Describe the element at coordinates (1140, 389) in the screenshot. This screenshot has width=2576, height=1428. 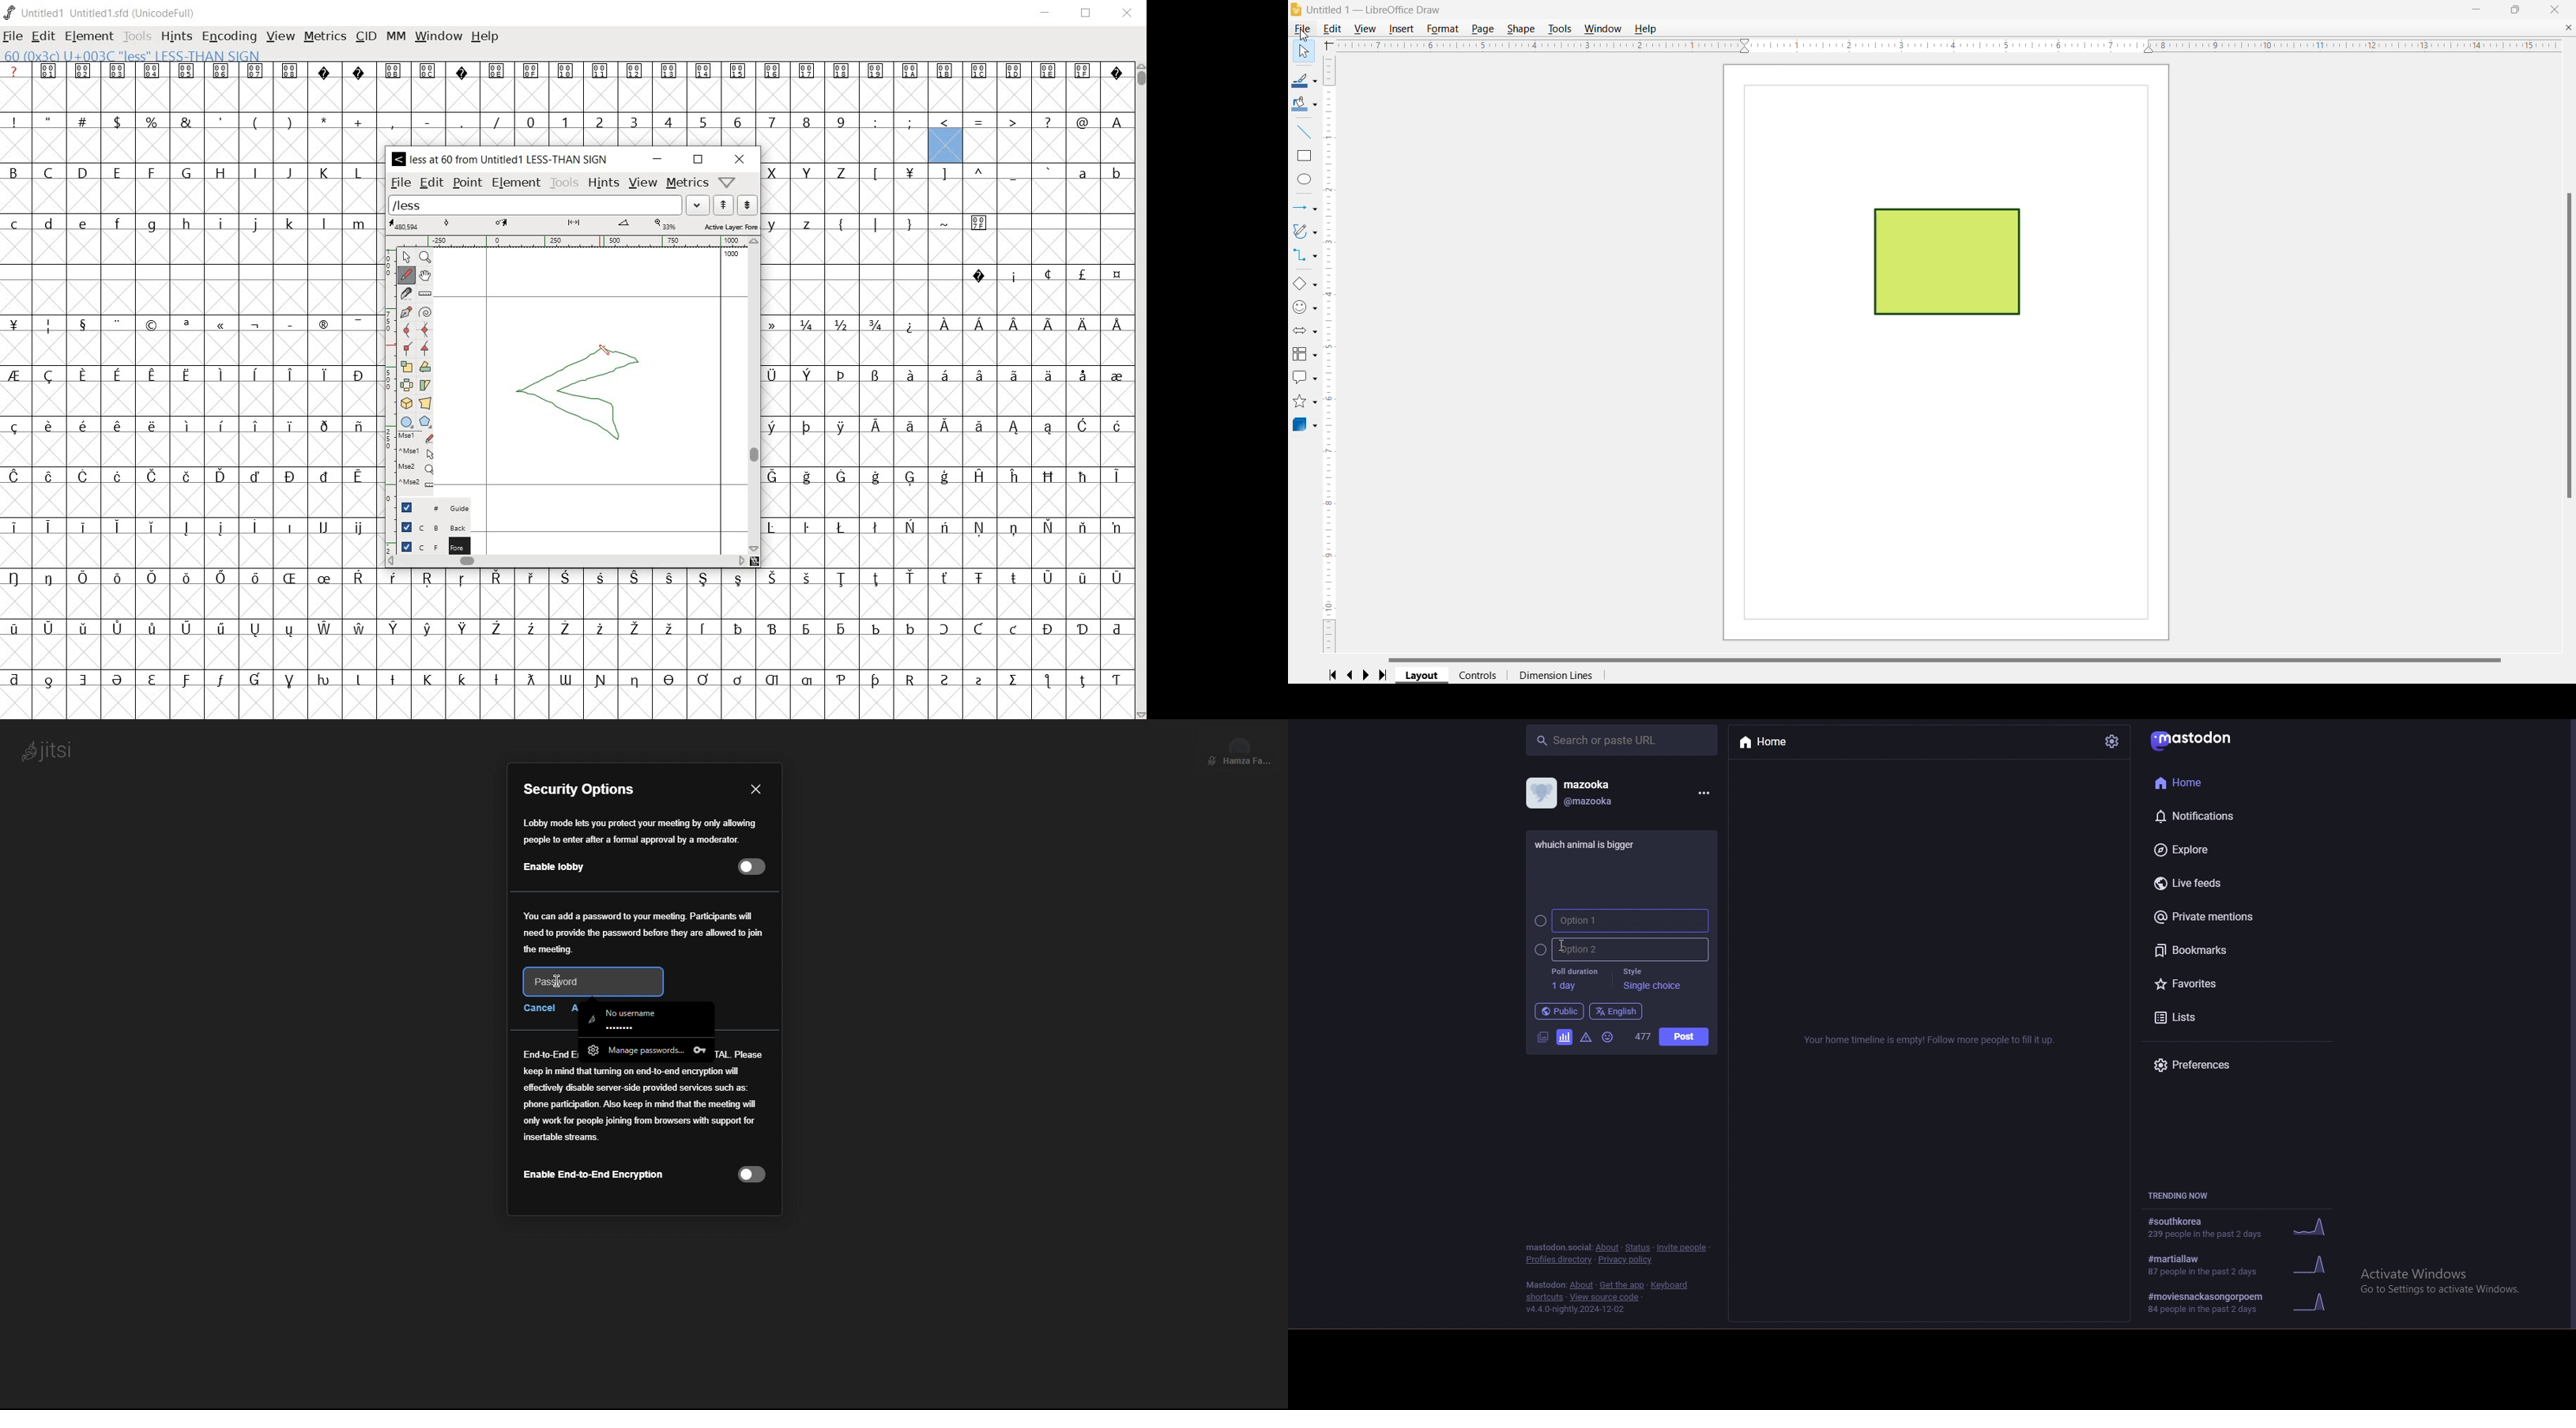
I see `scrollbar` at that location.